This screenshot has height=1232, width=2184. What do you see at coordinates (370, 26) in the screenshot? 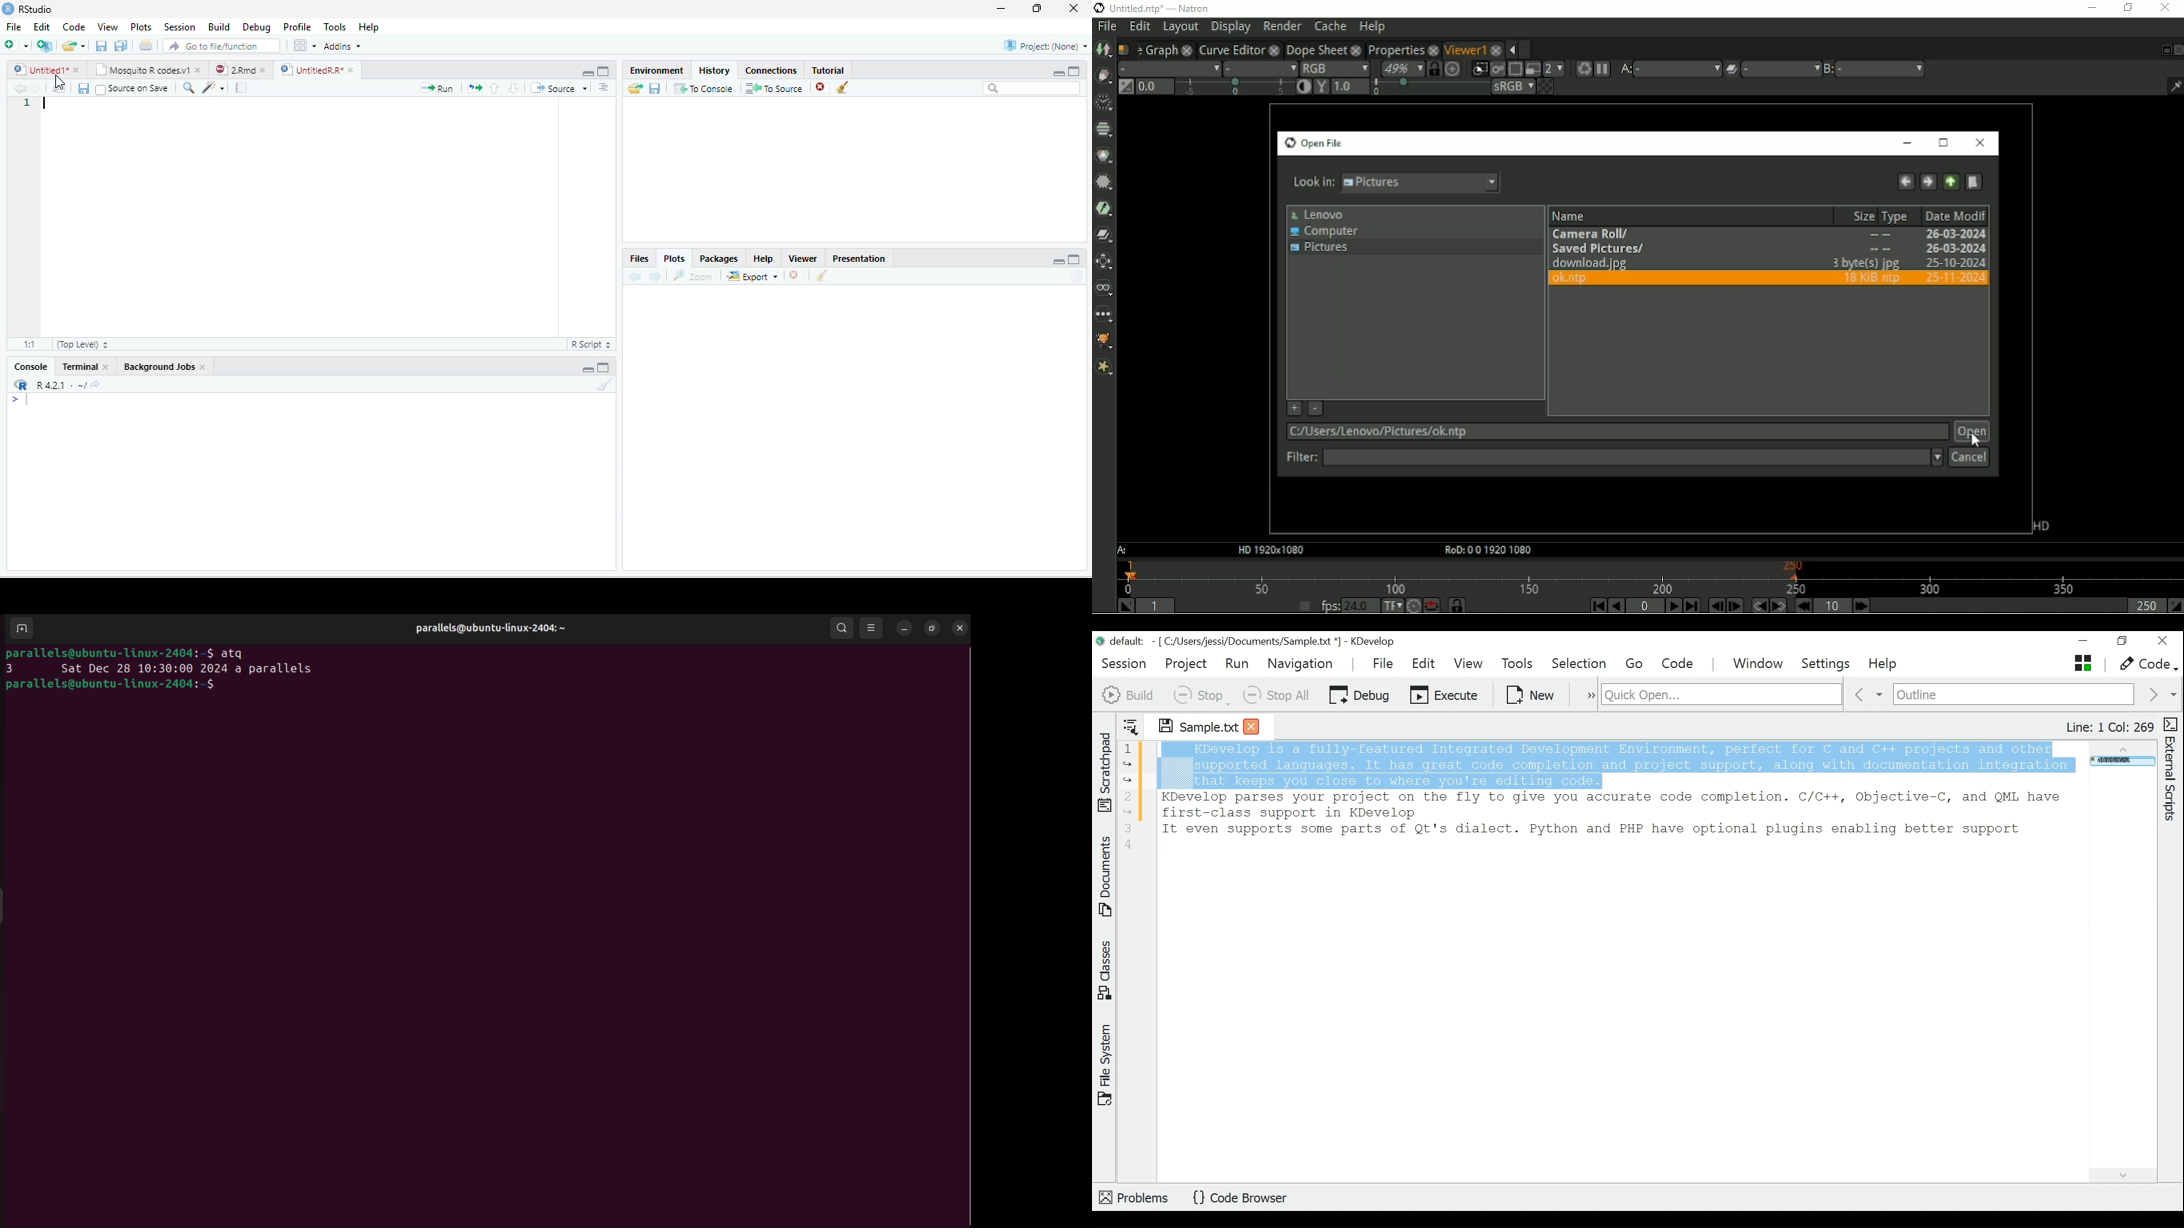
I see `Help` at bounding box center [370, 26].